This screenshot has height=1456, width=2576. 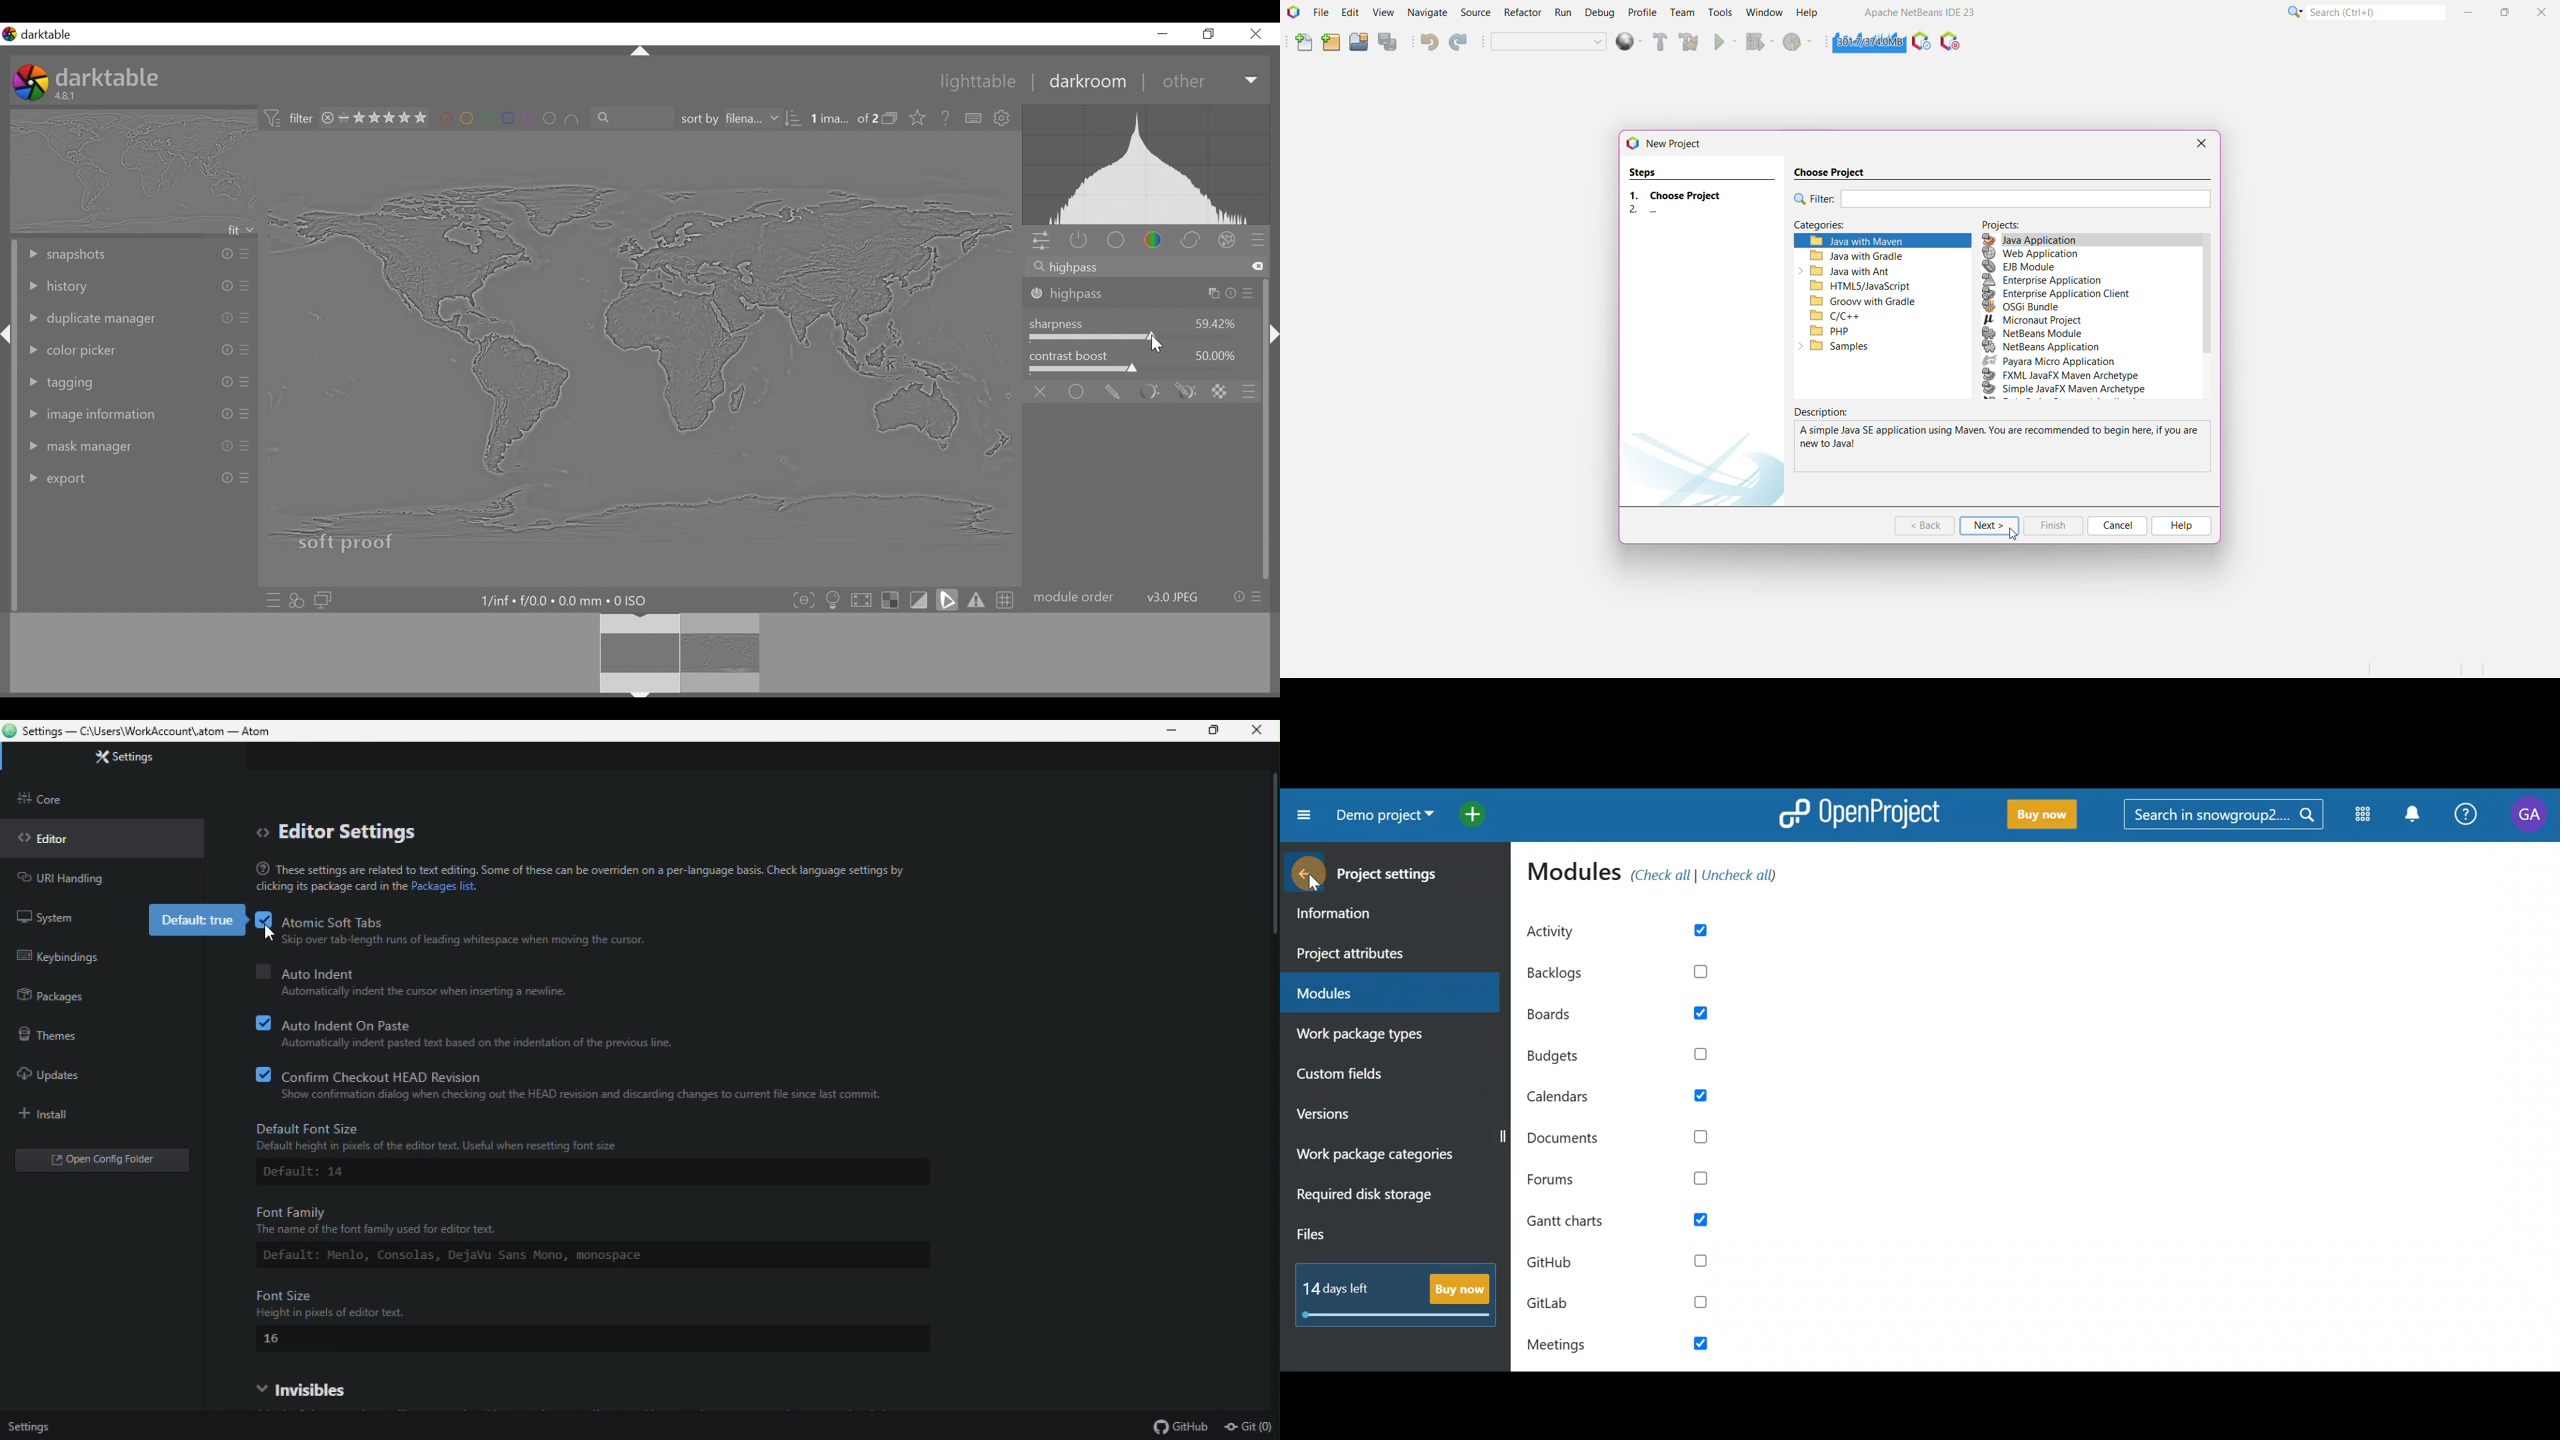 What do you see at coordinates (949, 599) in the screenshot?
I see `toggle softproofing` at bounding box center [949, 599].